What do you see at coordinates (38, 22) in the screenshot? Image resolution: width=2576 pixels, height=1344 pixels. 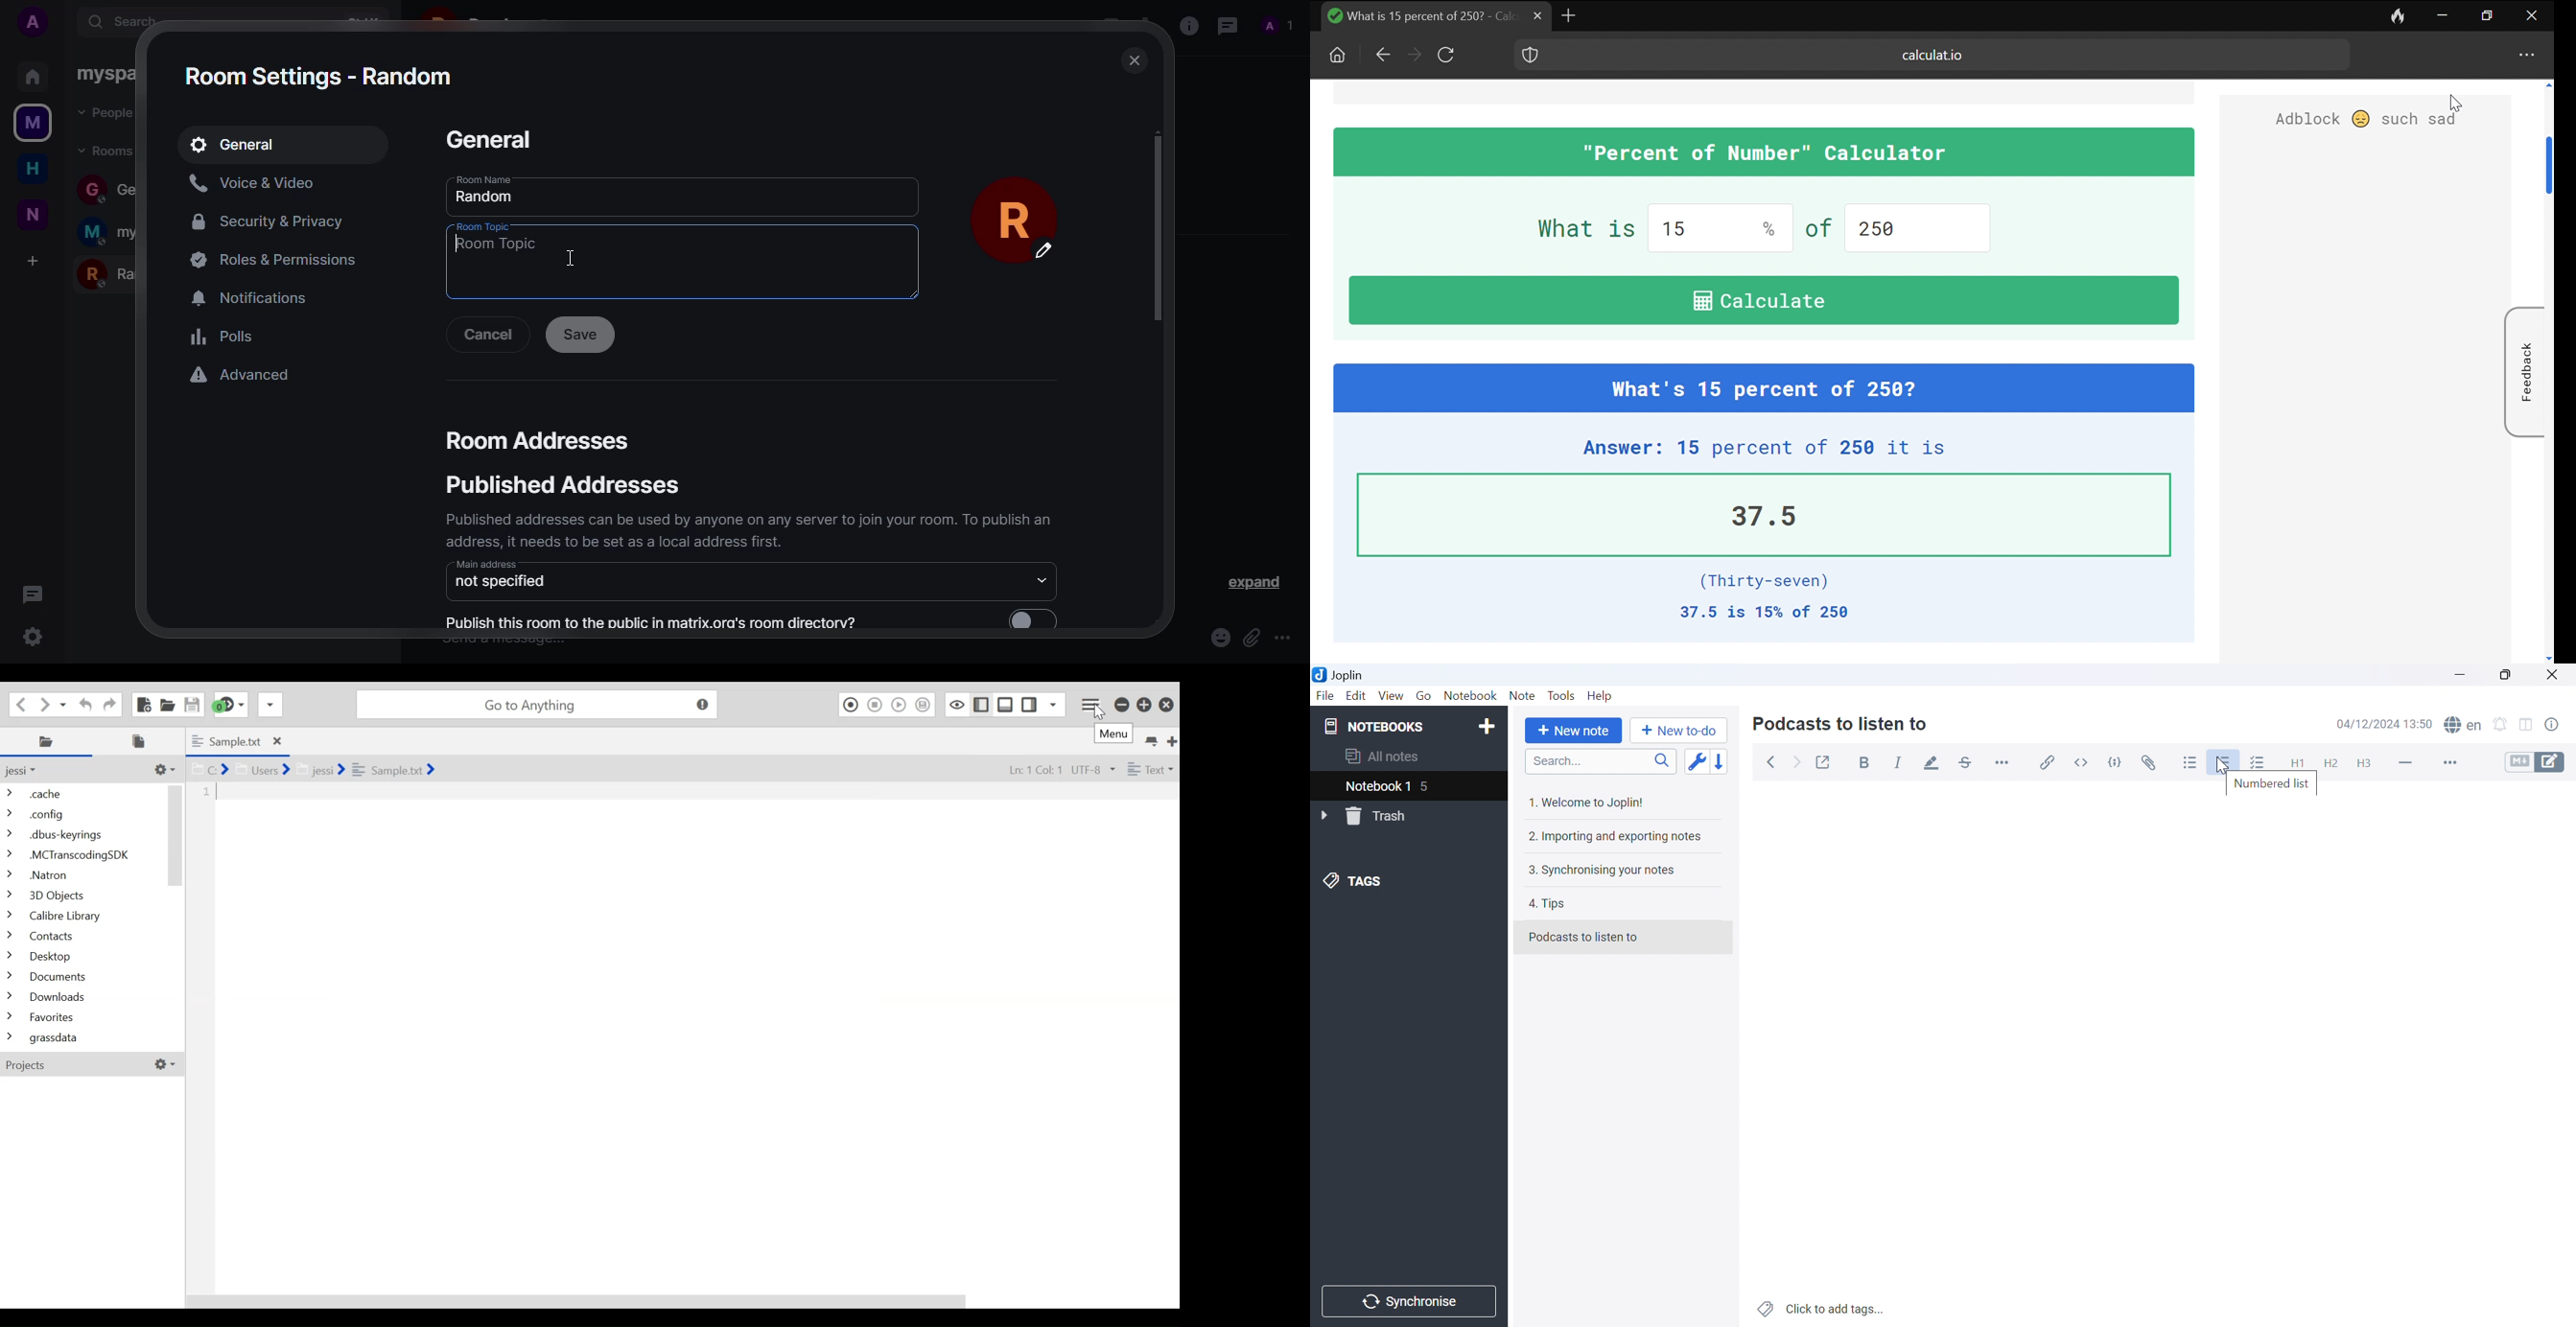 I see `add profile picture` at bounding box center [38, 22].